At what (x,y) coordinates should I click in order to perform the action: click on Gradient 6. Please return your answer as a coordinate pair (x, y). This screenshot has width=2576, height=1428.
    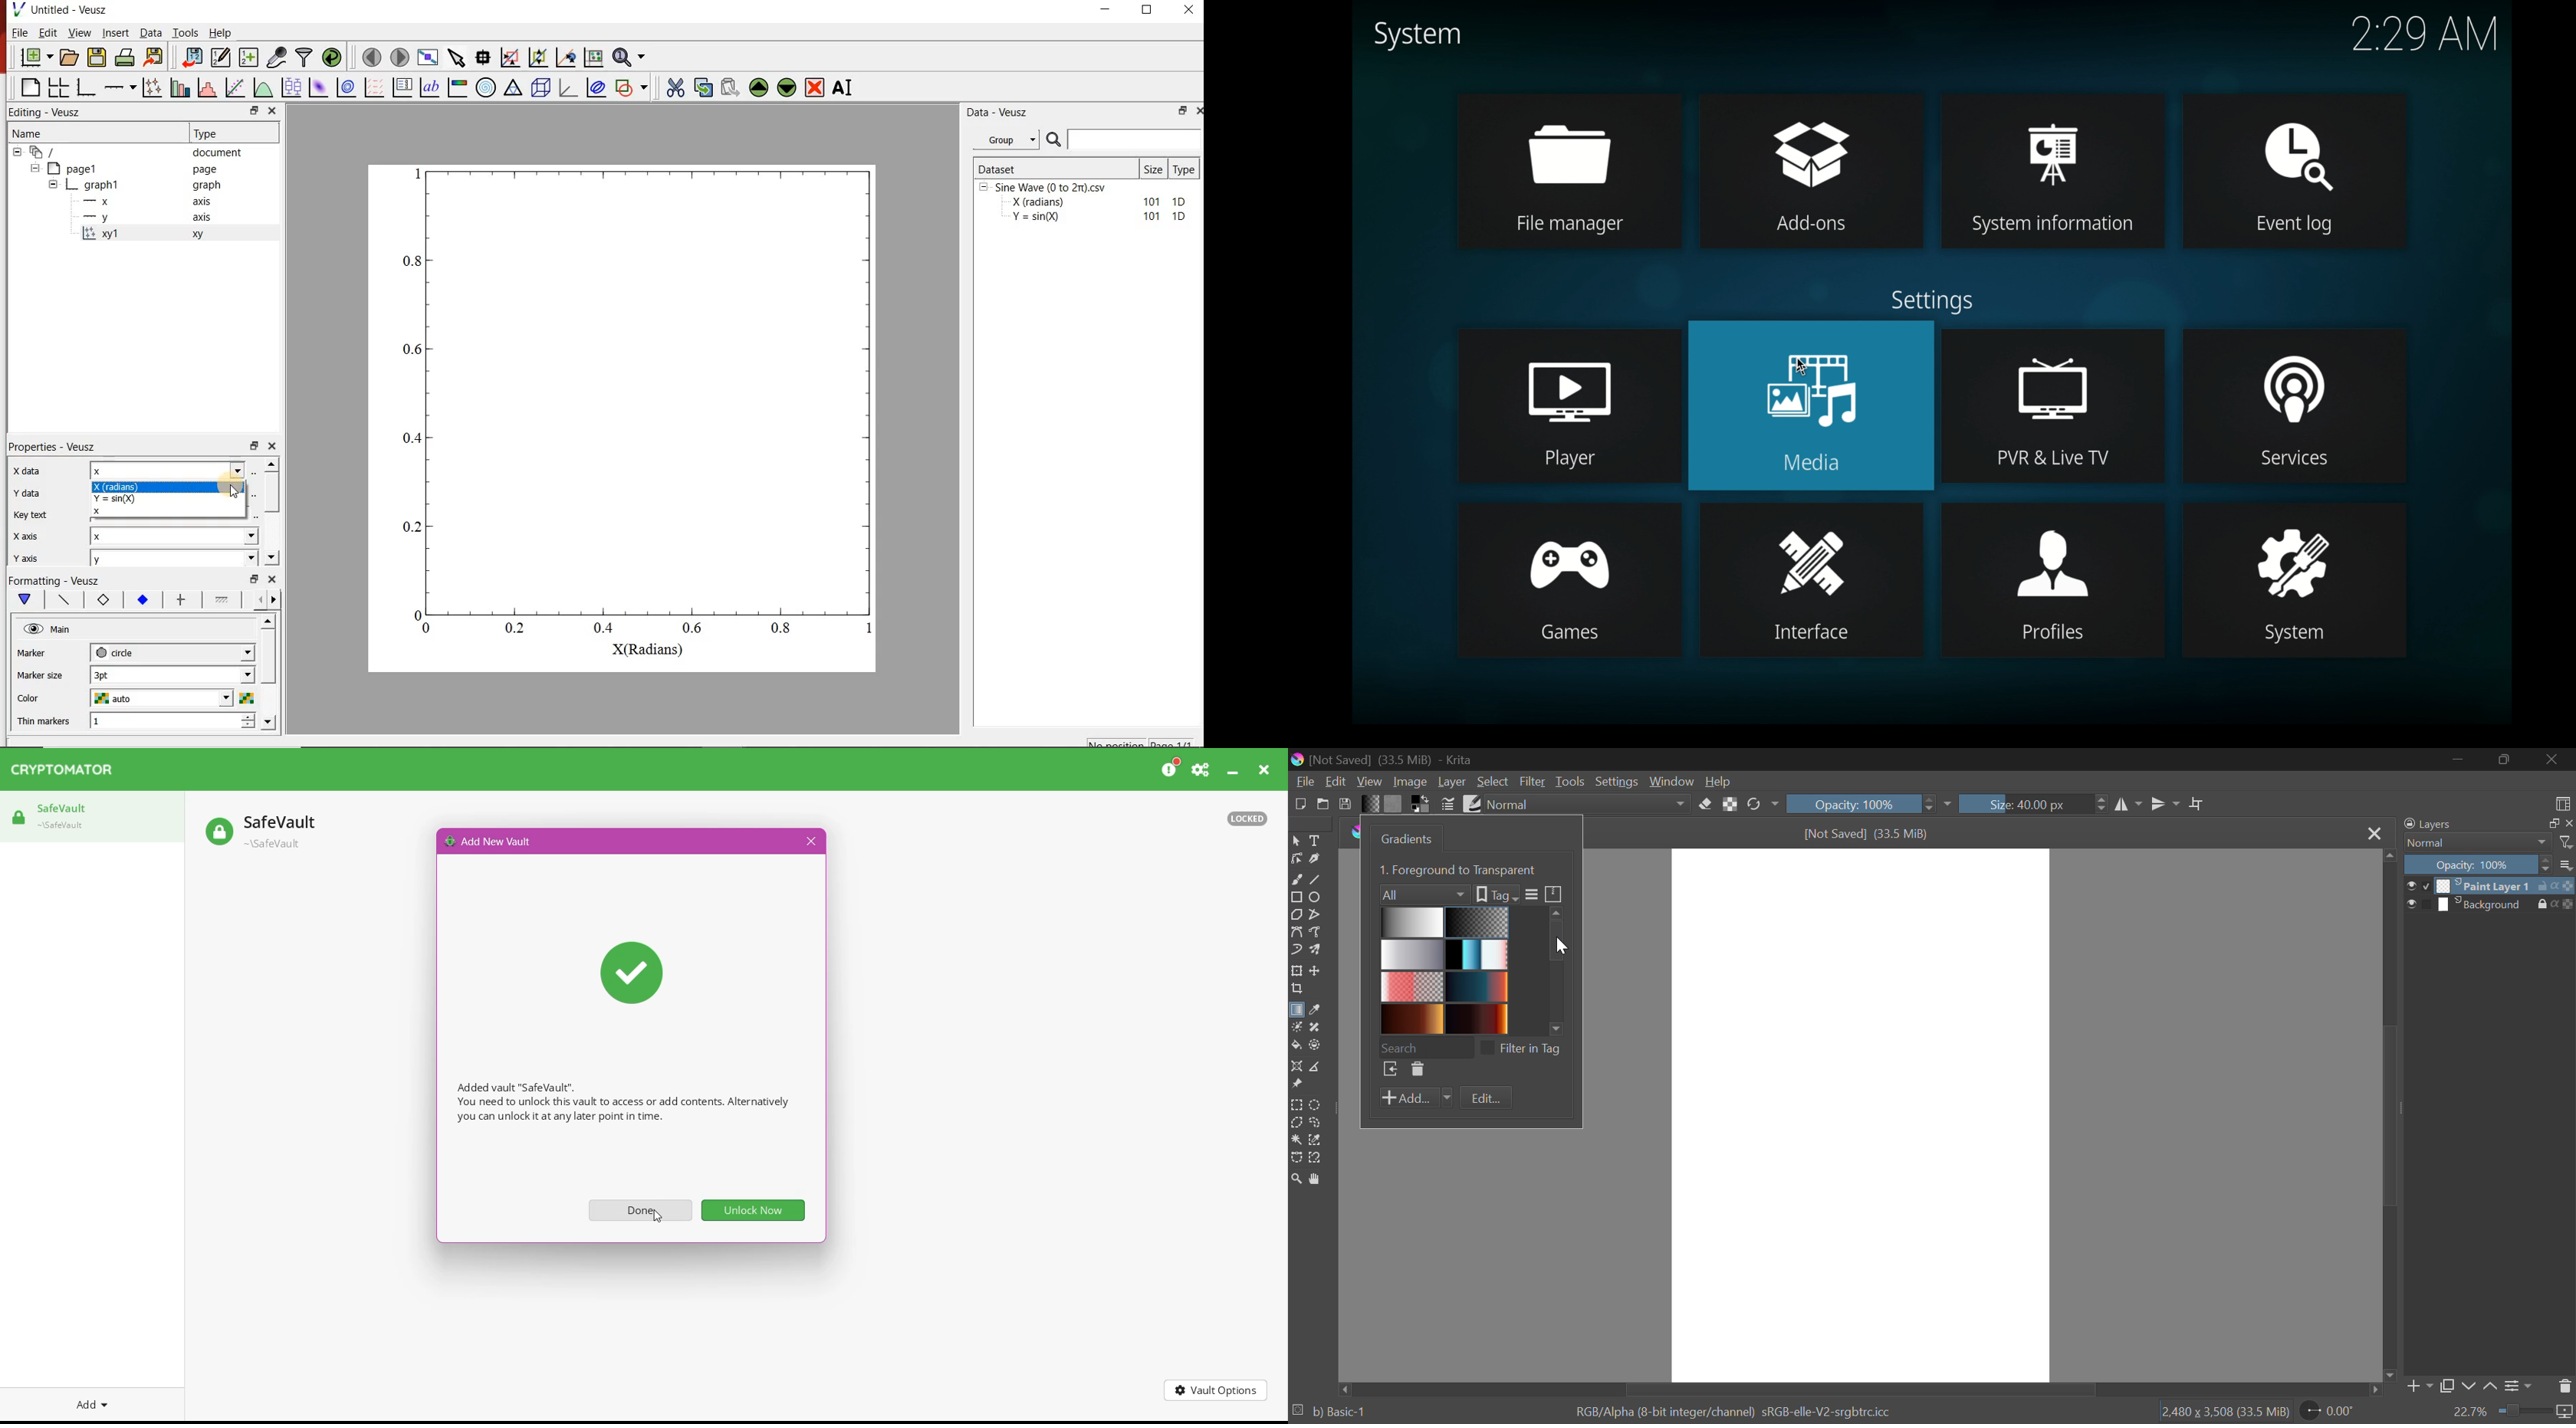
    Looking at the image, I should click on (1478, 985).